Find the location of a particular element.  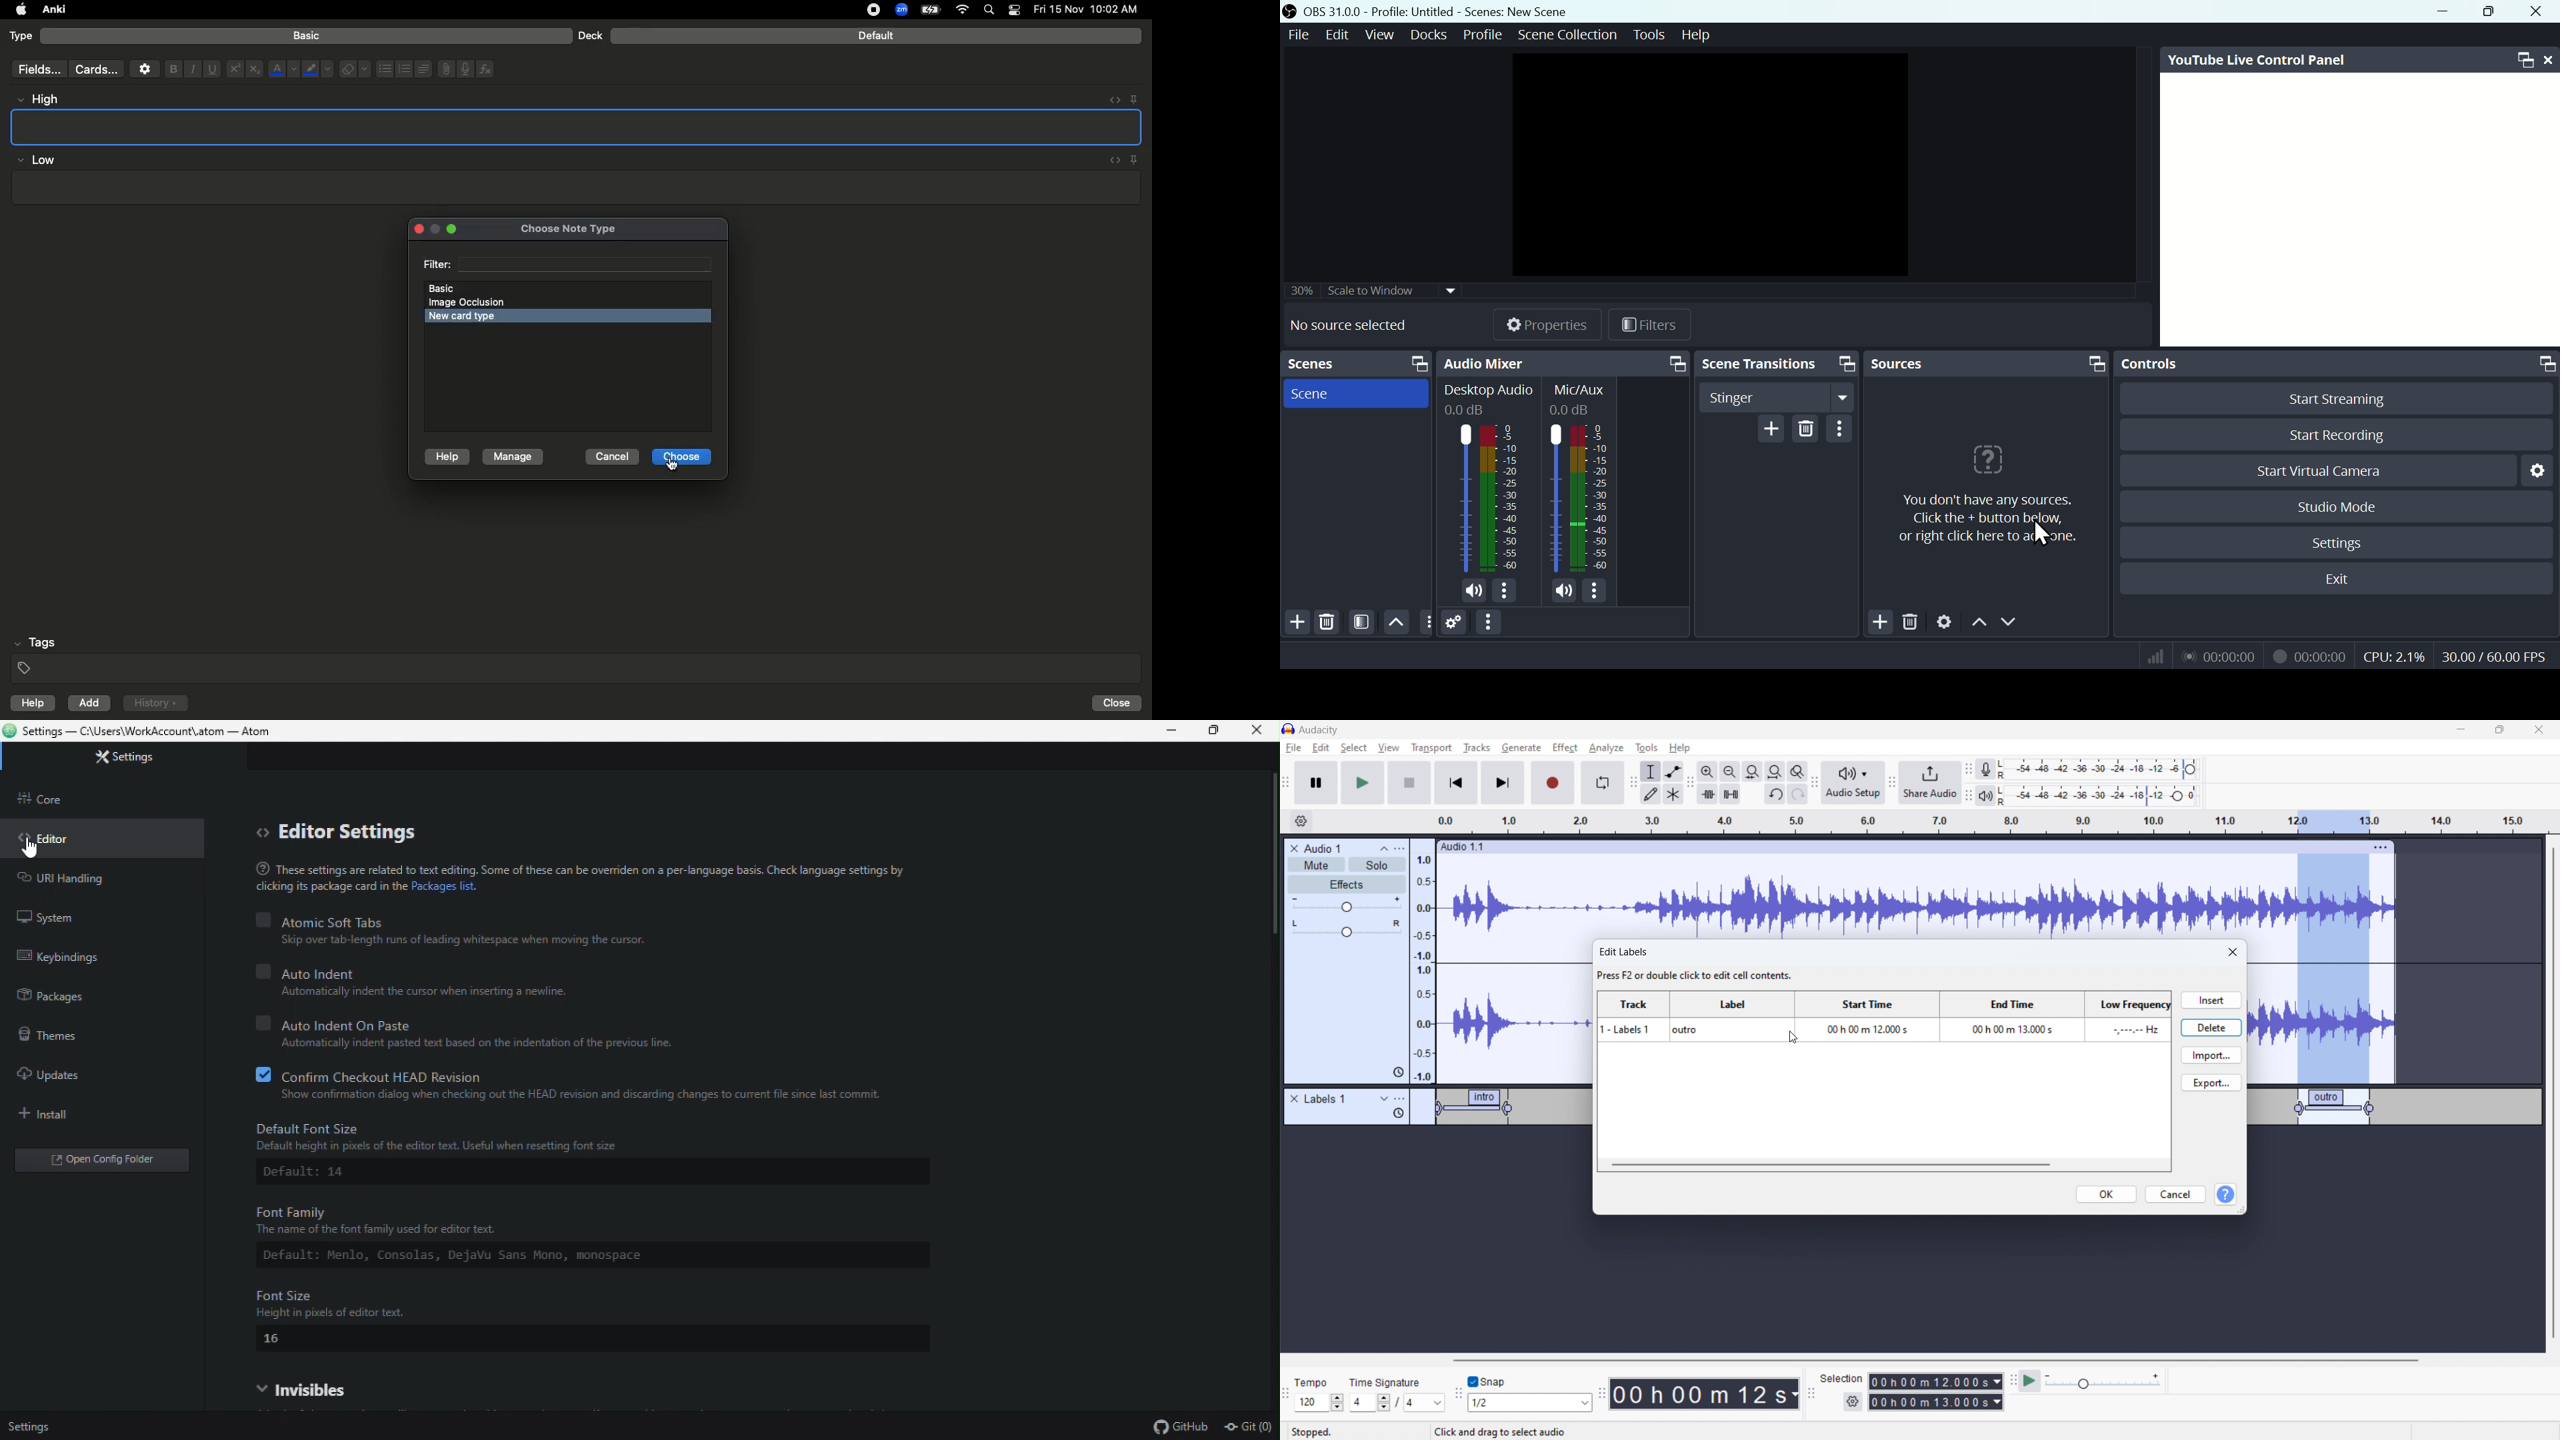

Docks is located at coordinates (1424, 35).